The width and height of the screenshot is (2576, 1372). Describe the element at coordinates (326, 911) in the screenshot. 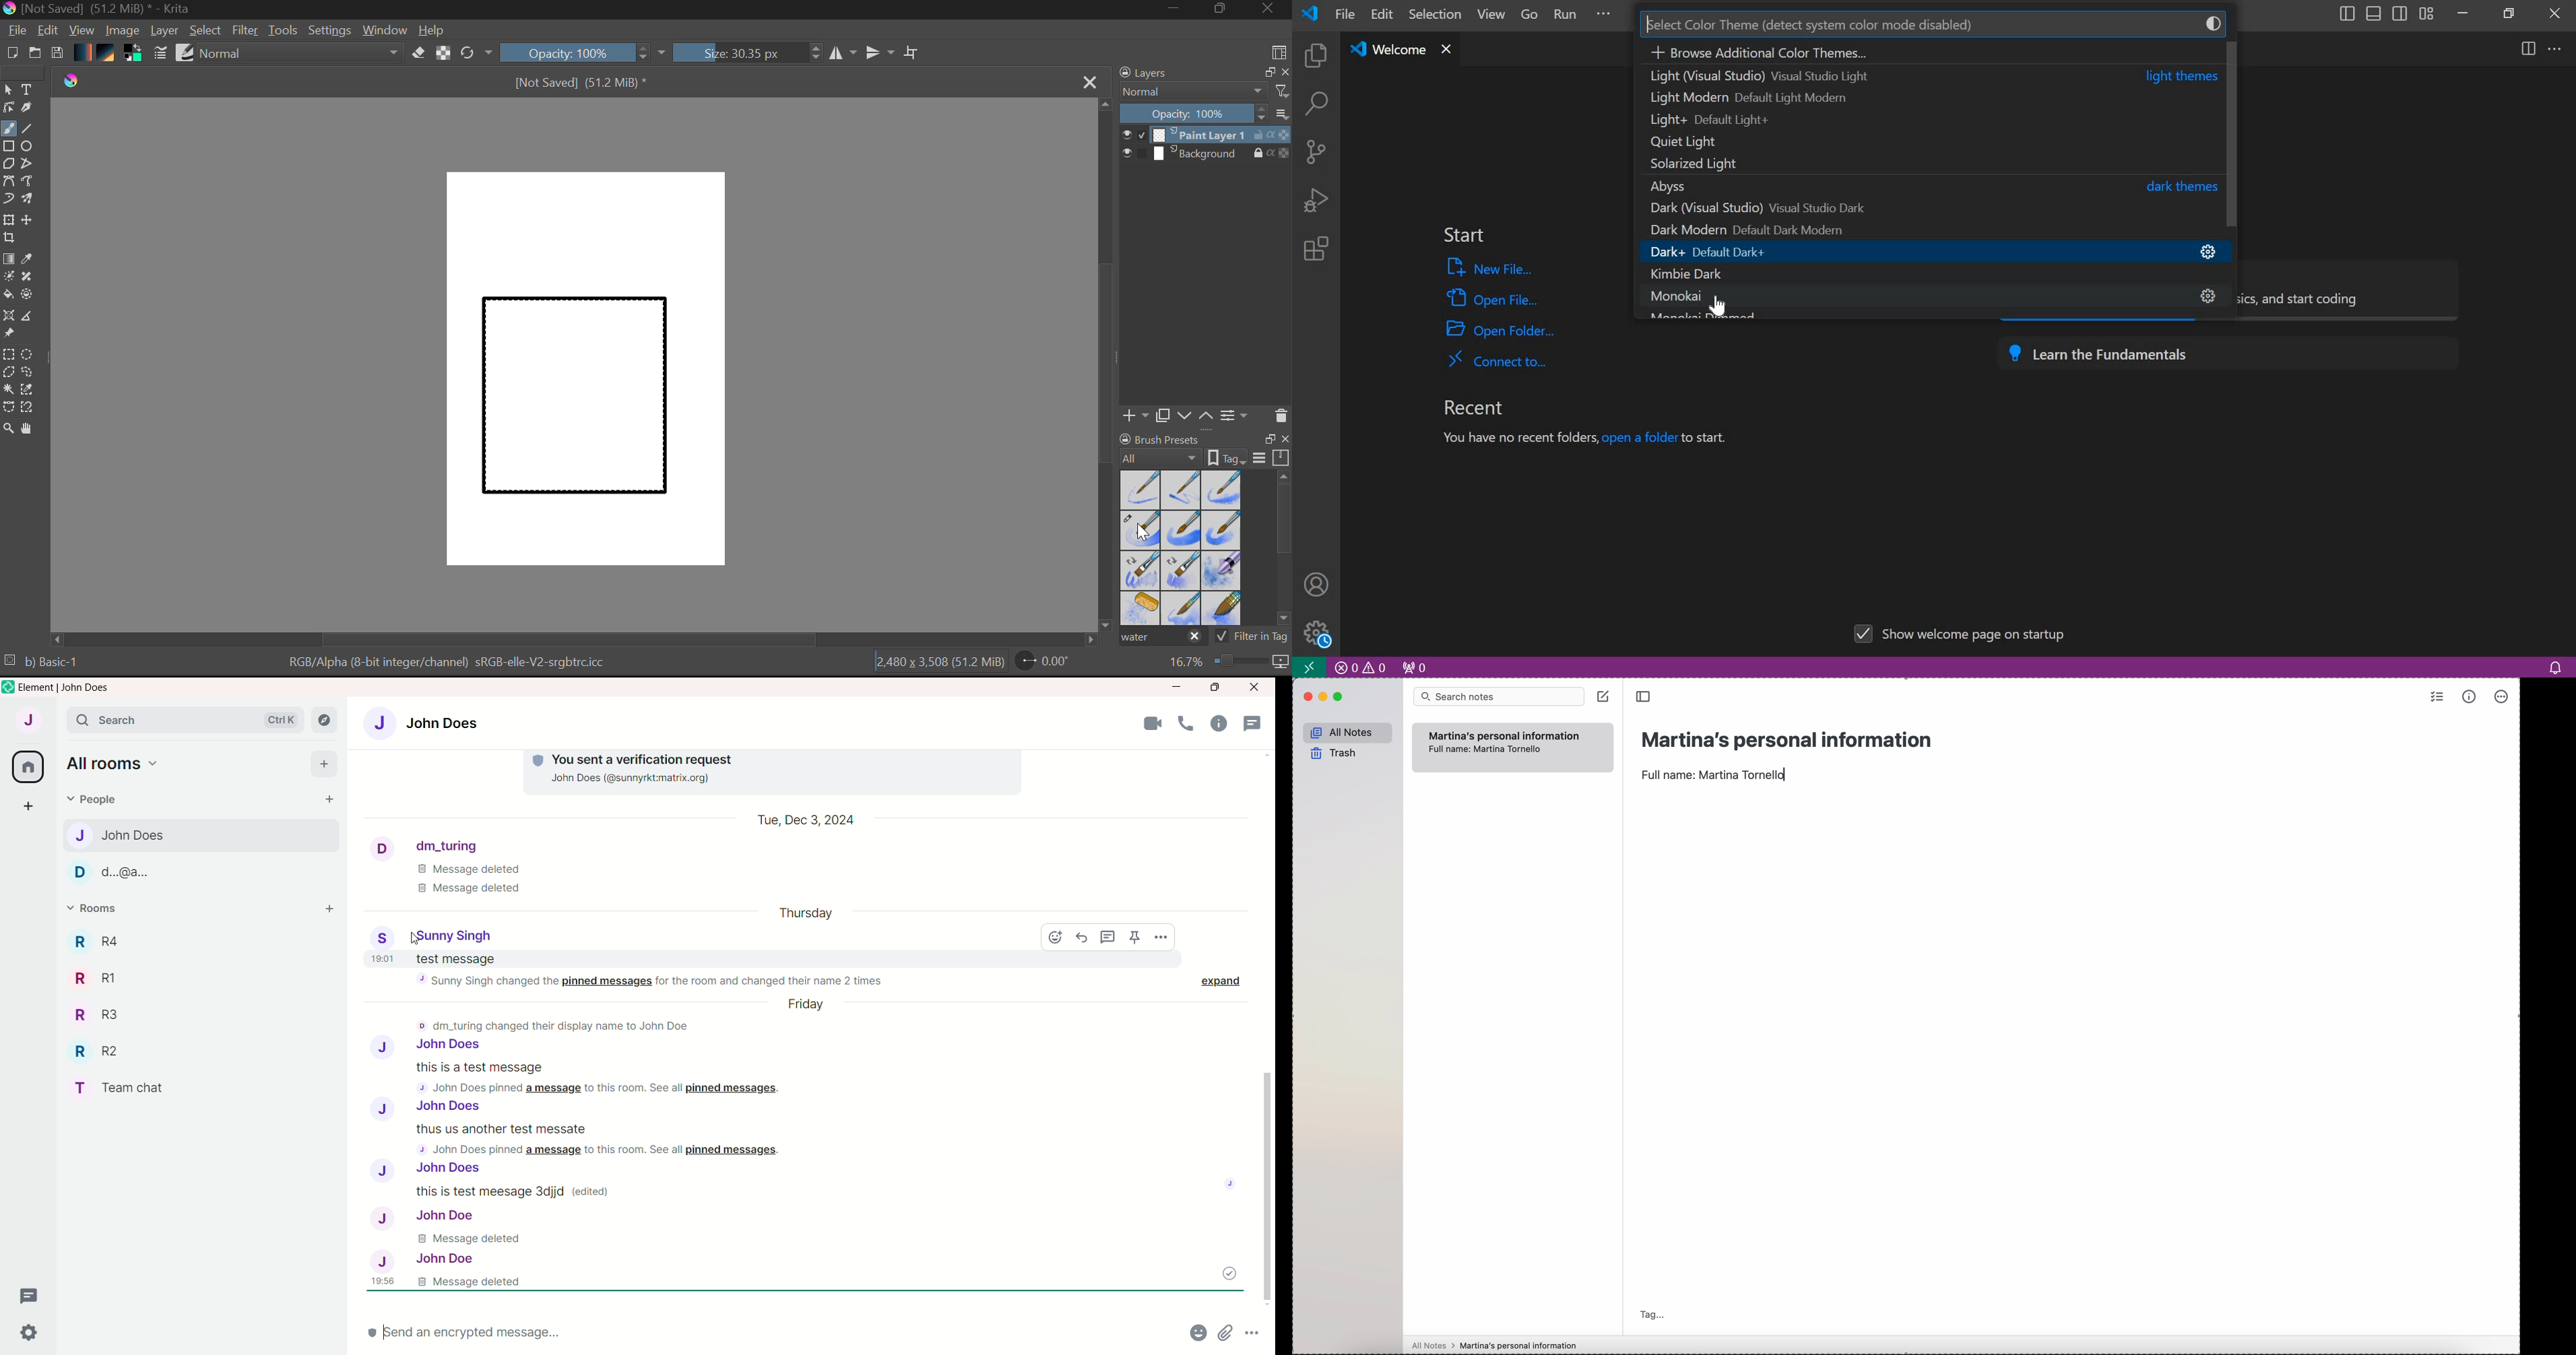

I see `add` at that location.